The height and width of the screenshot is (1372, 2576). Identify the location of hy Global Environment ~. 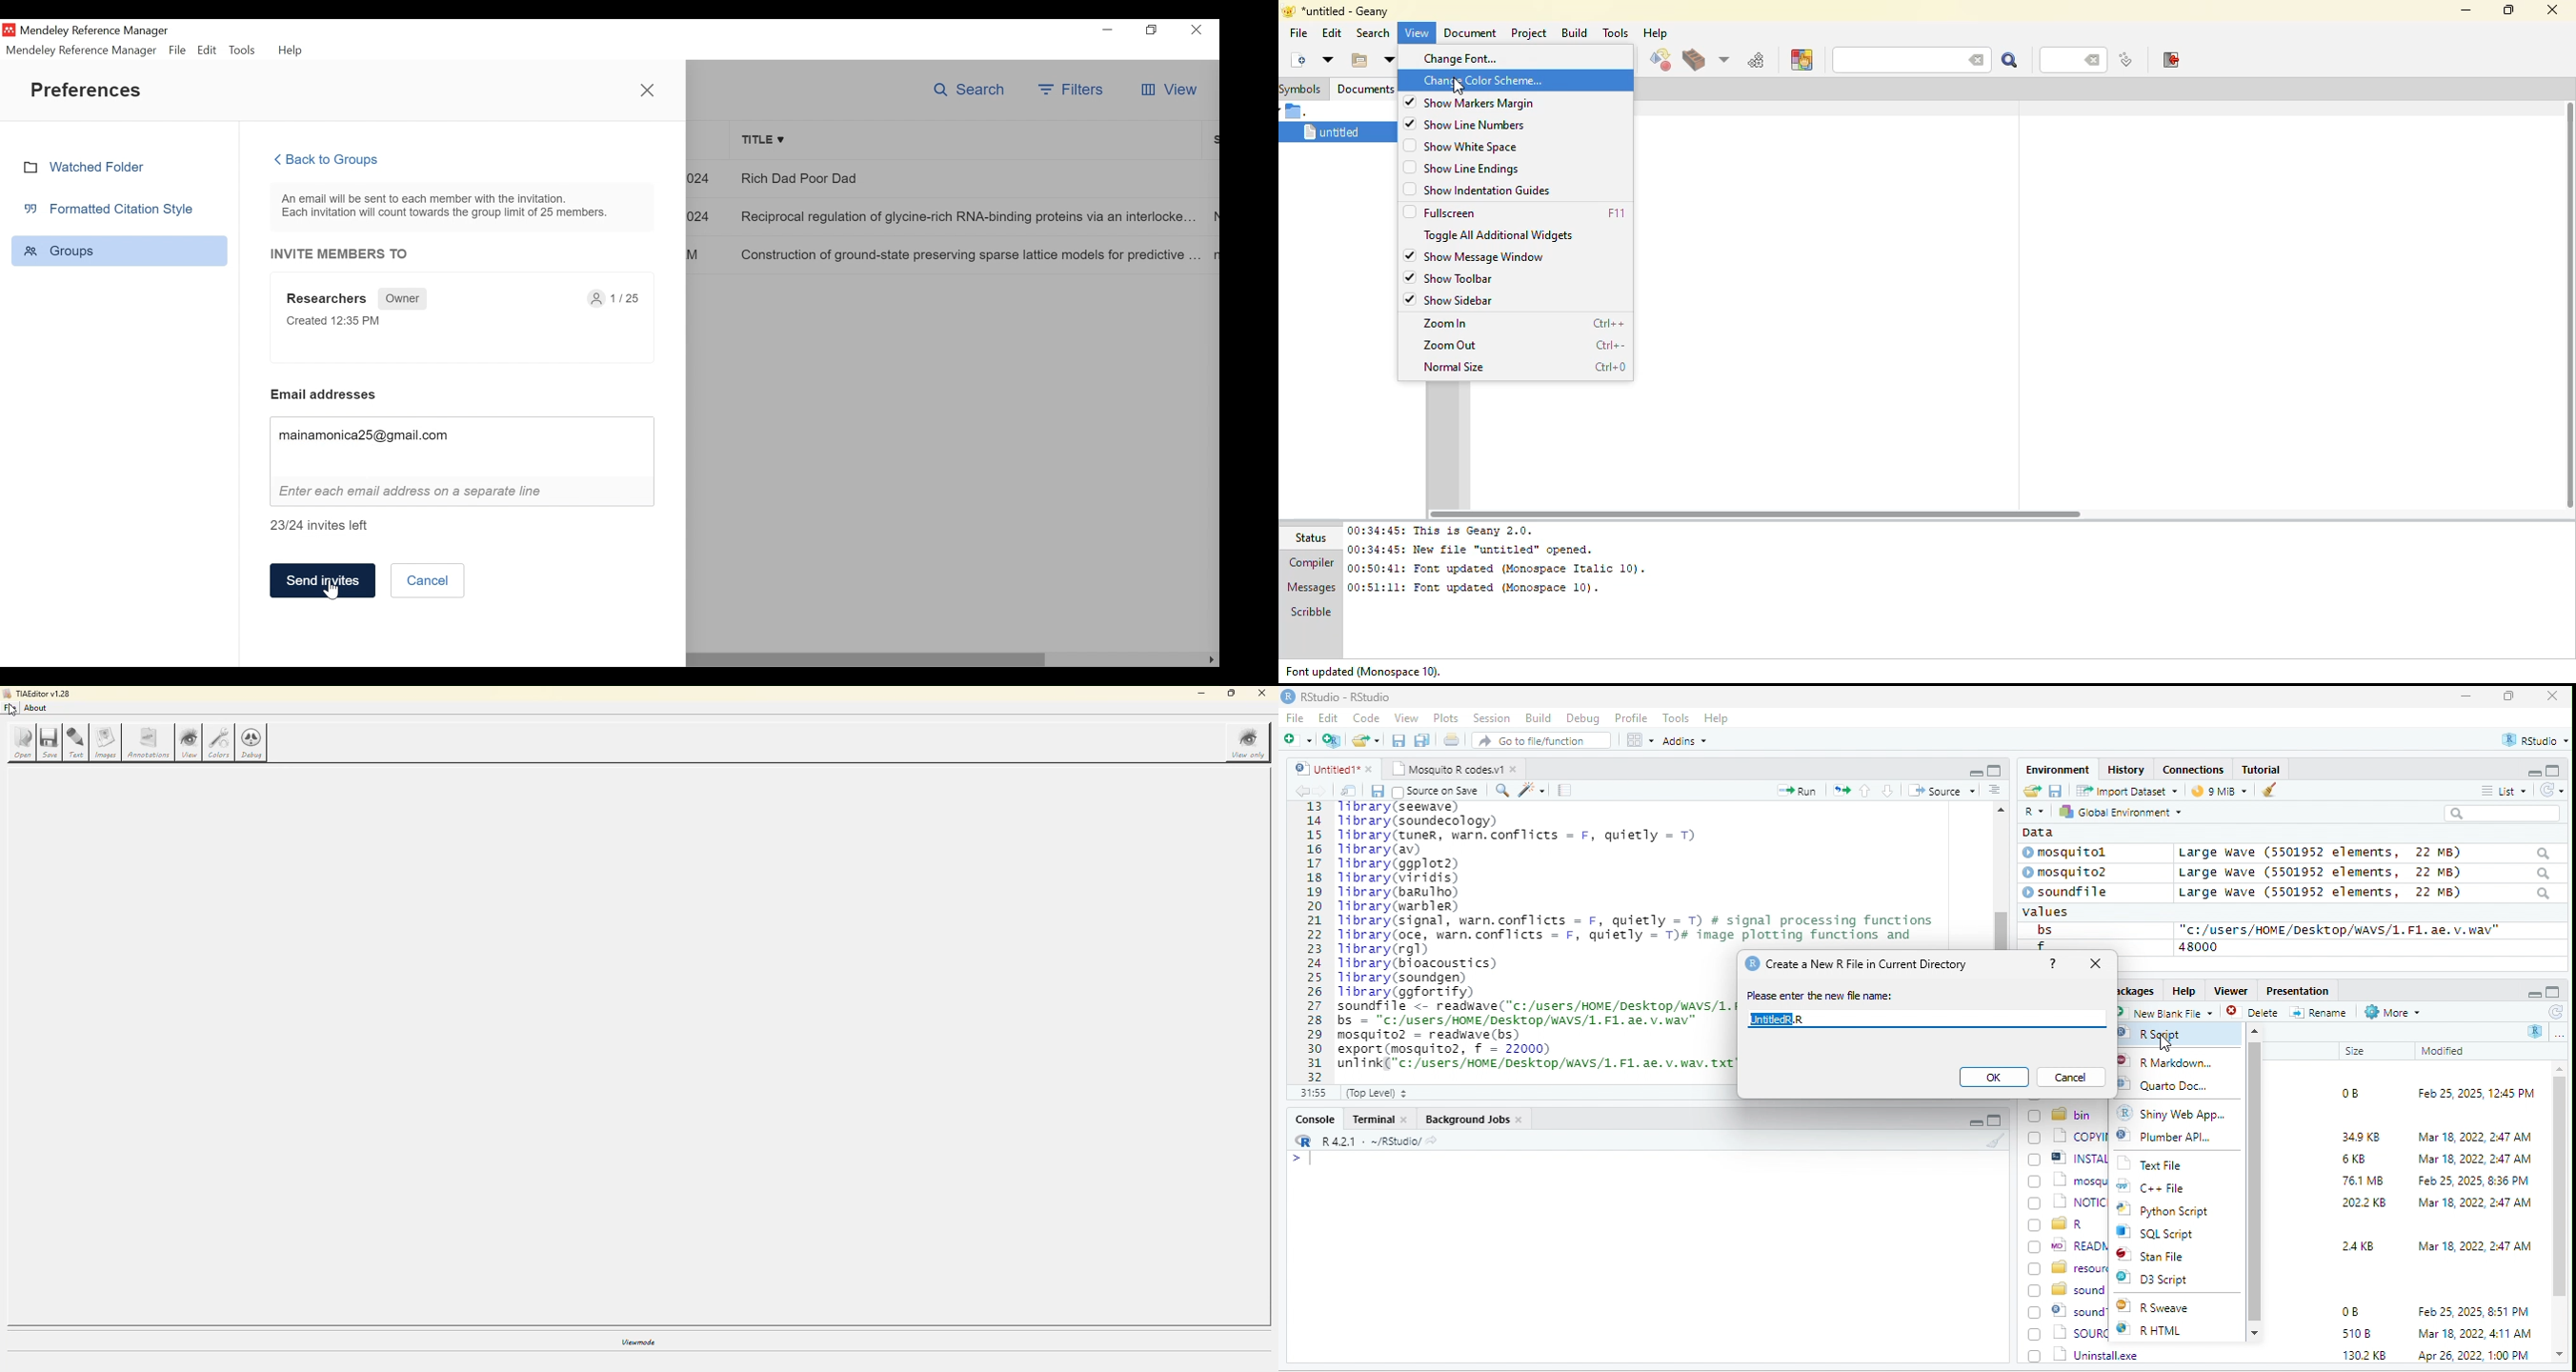
(2115, 811).